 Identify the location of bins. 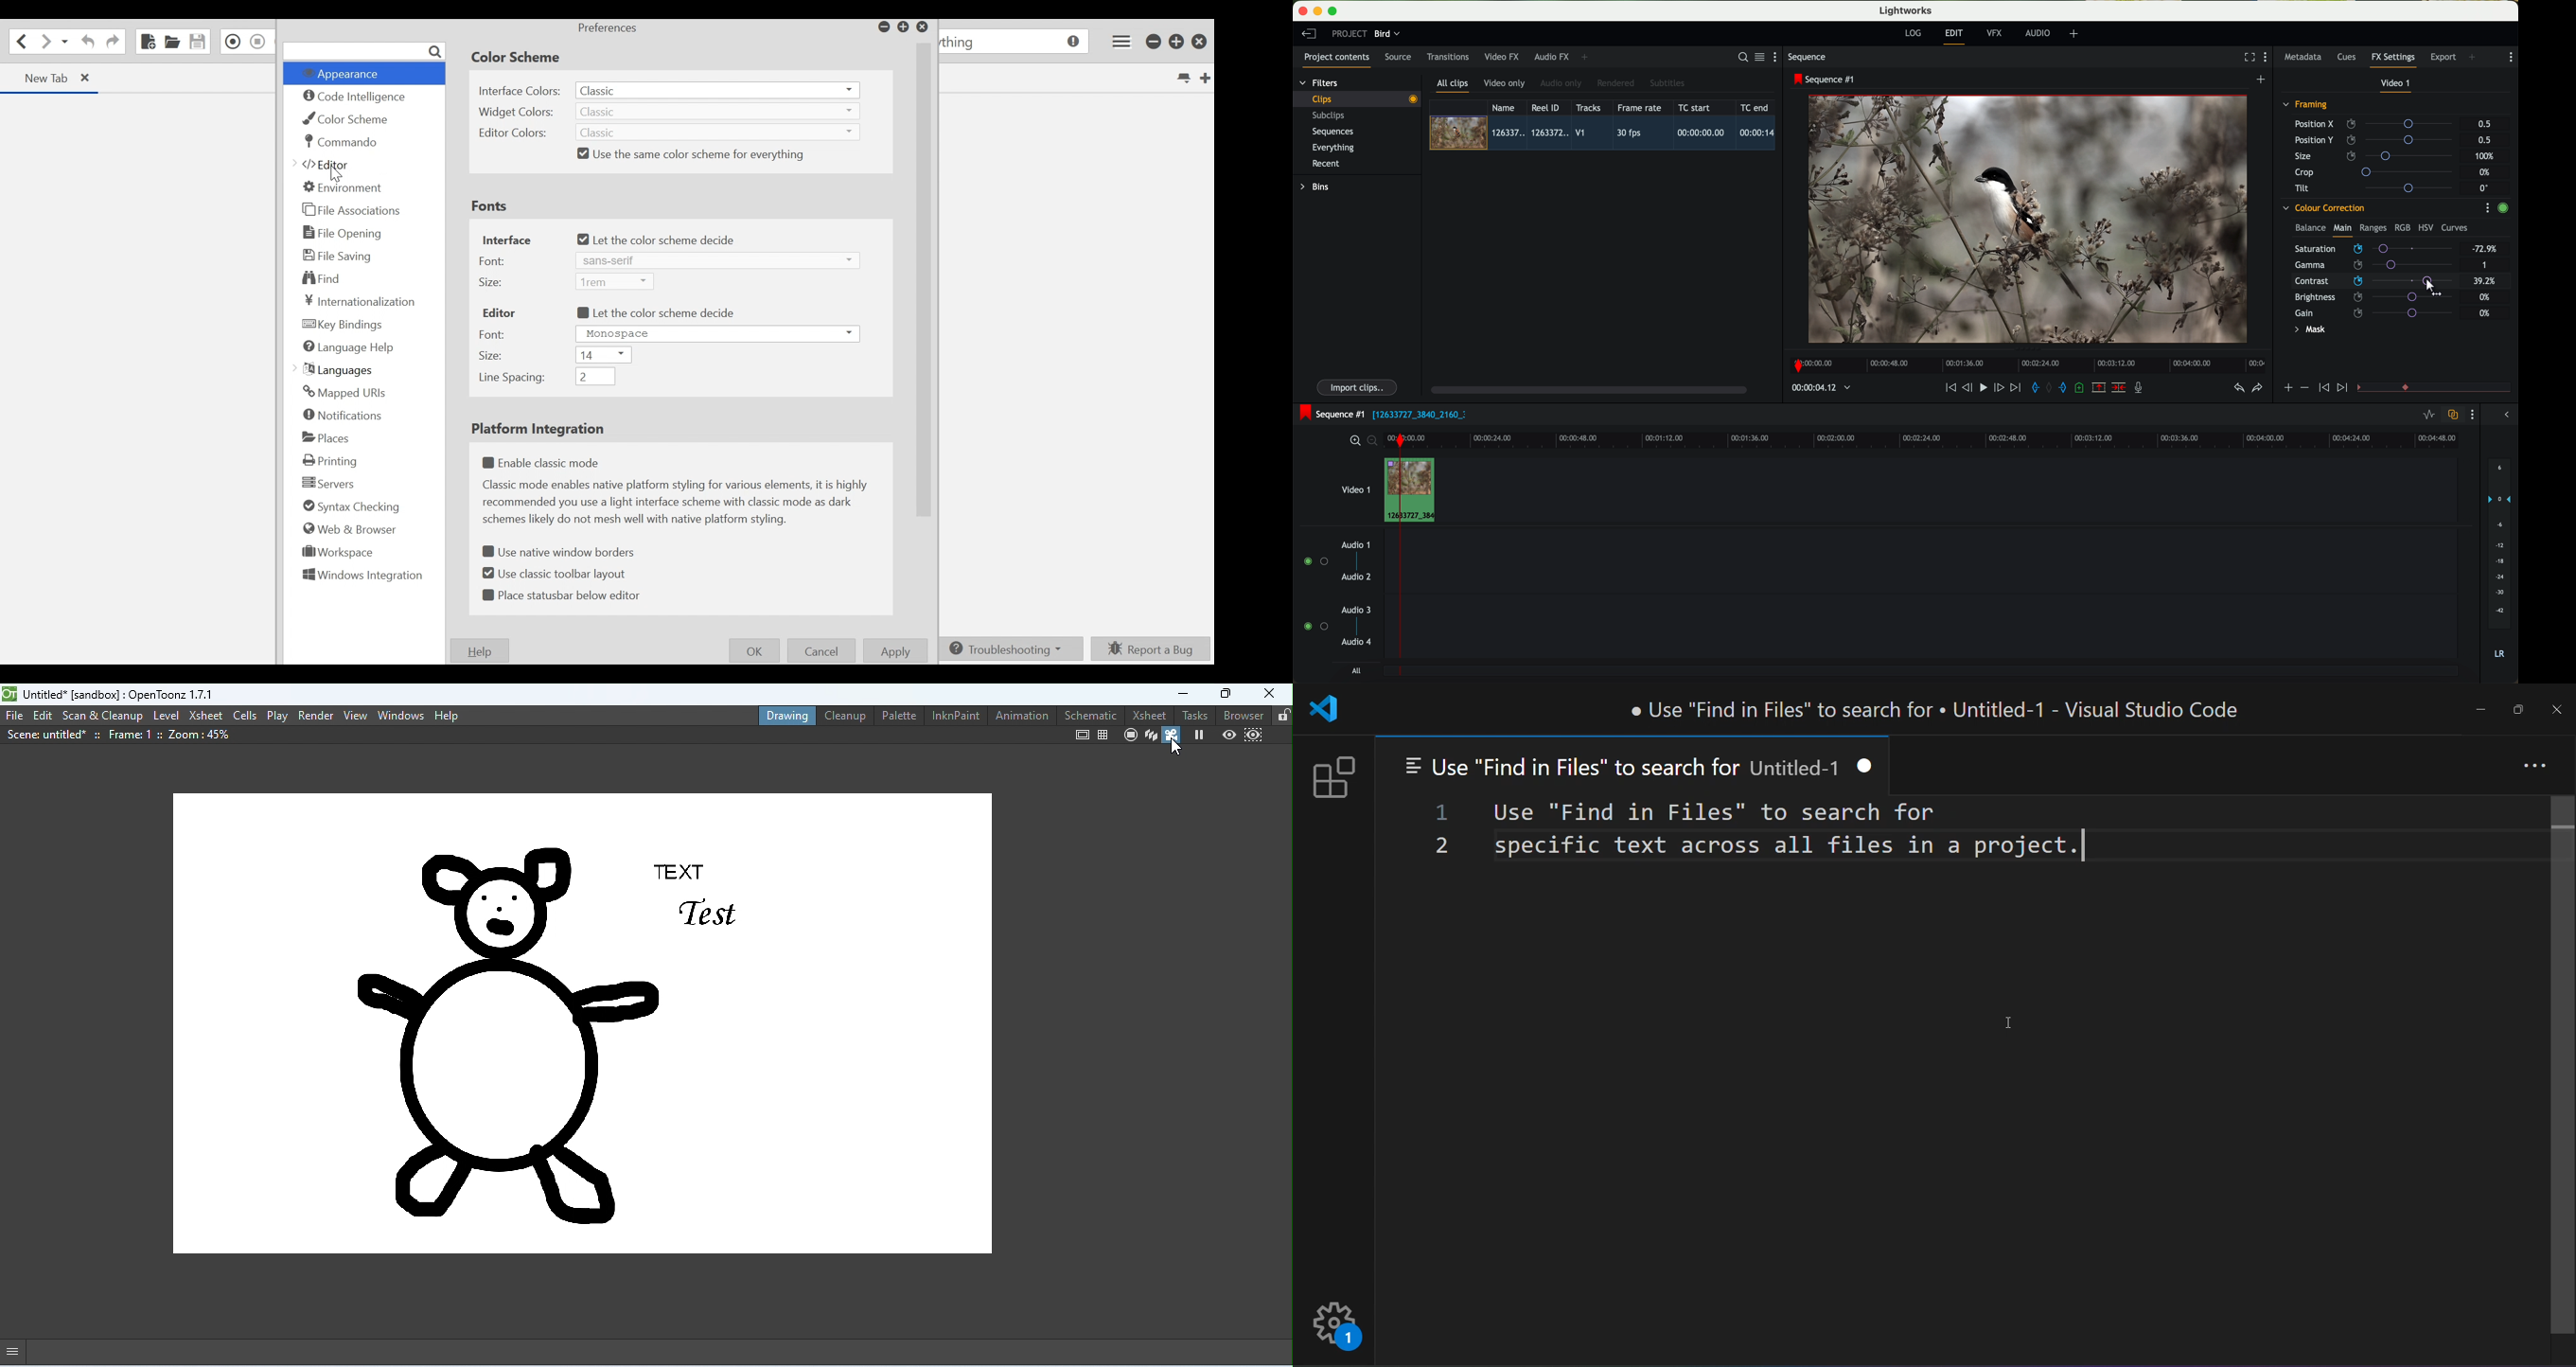
(1316, 187).